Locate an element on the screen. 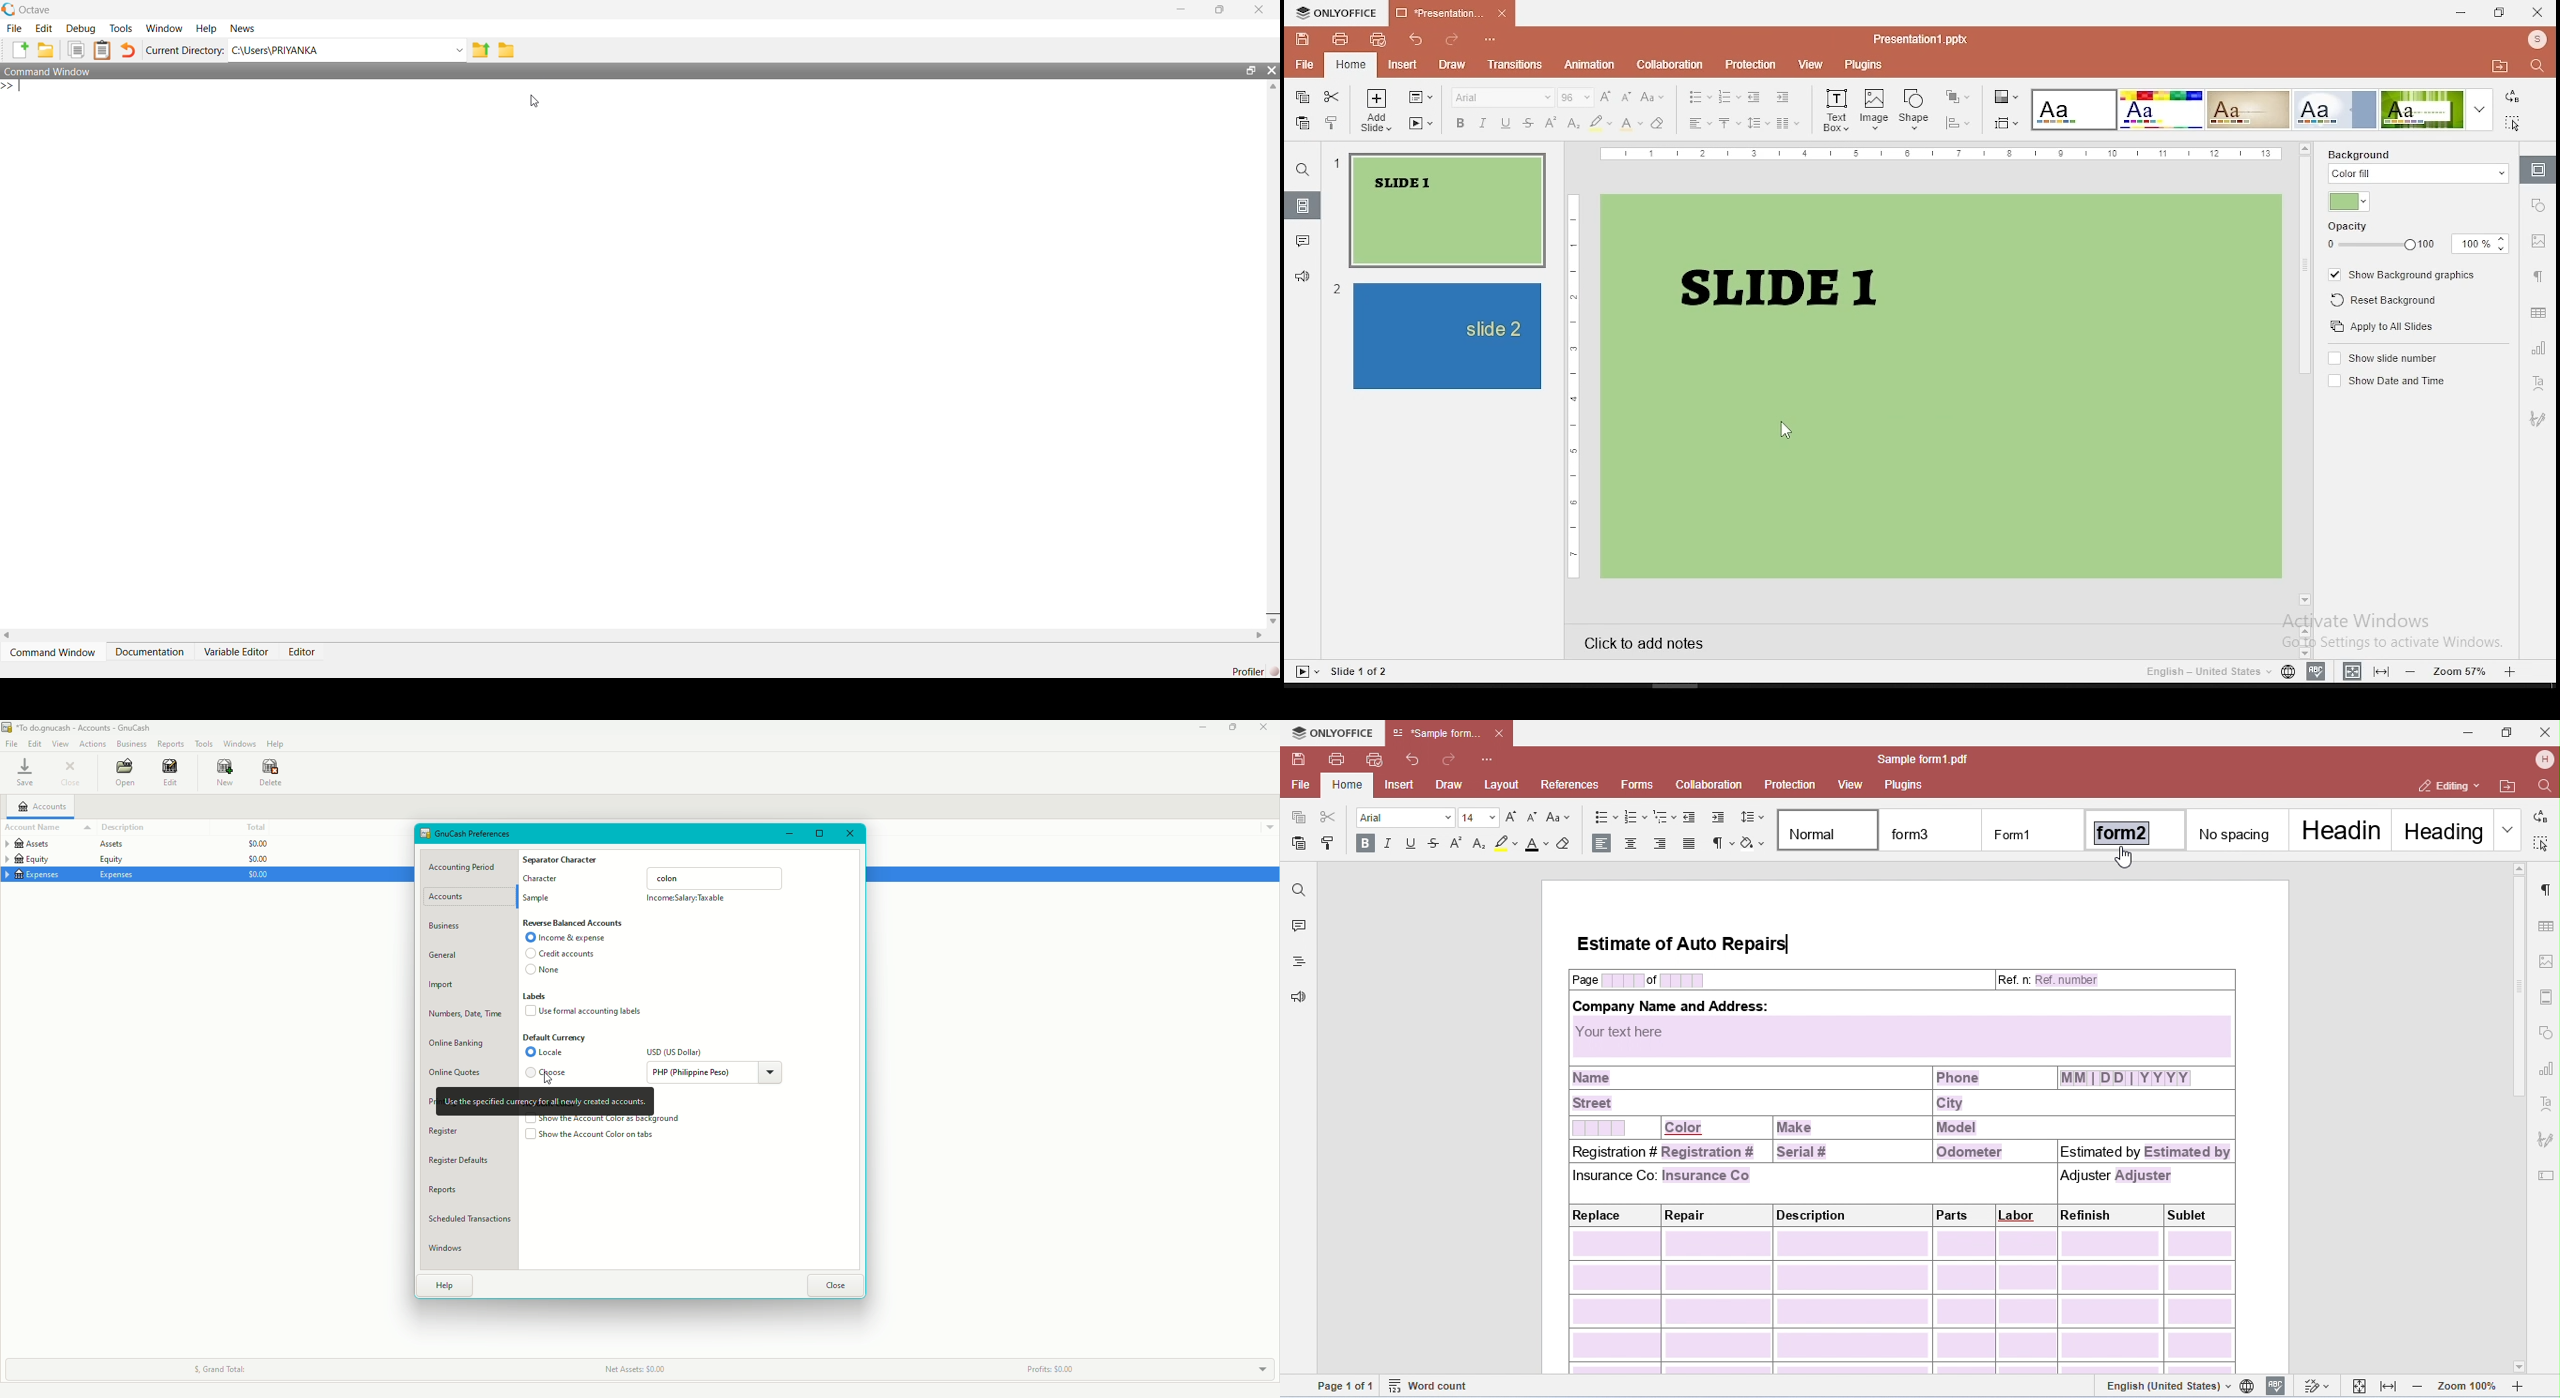  Windows is located at coordinates (449, 1249).